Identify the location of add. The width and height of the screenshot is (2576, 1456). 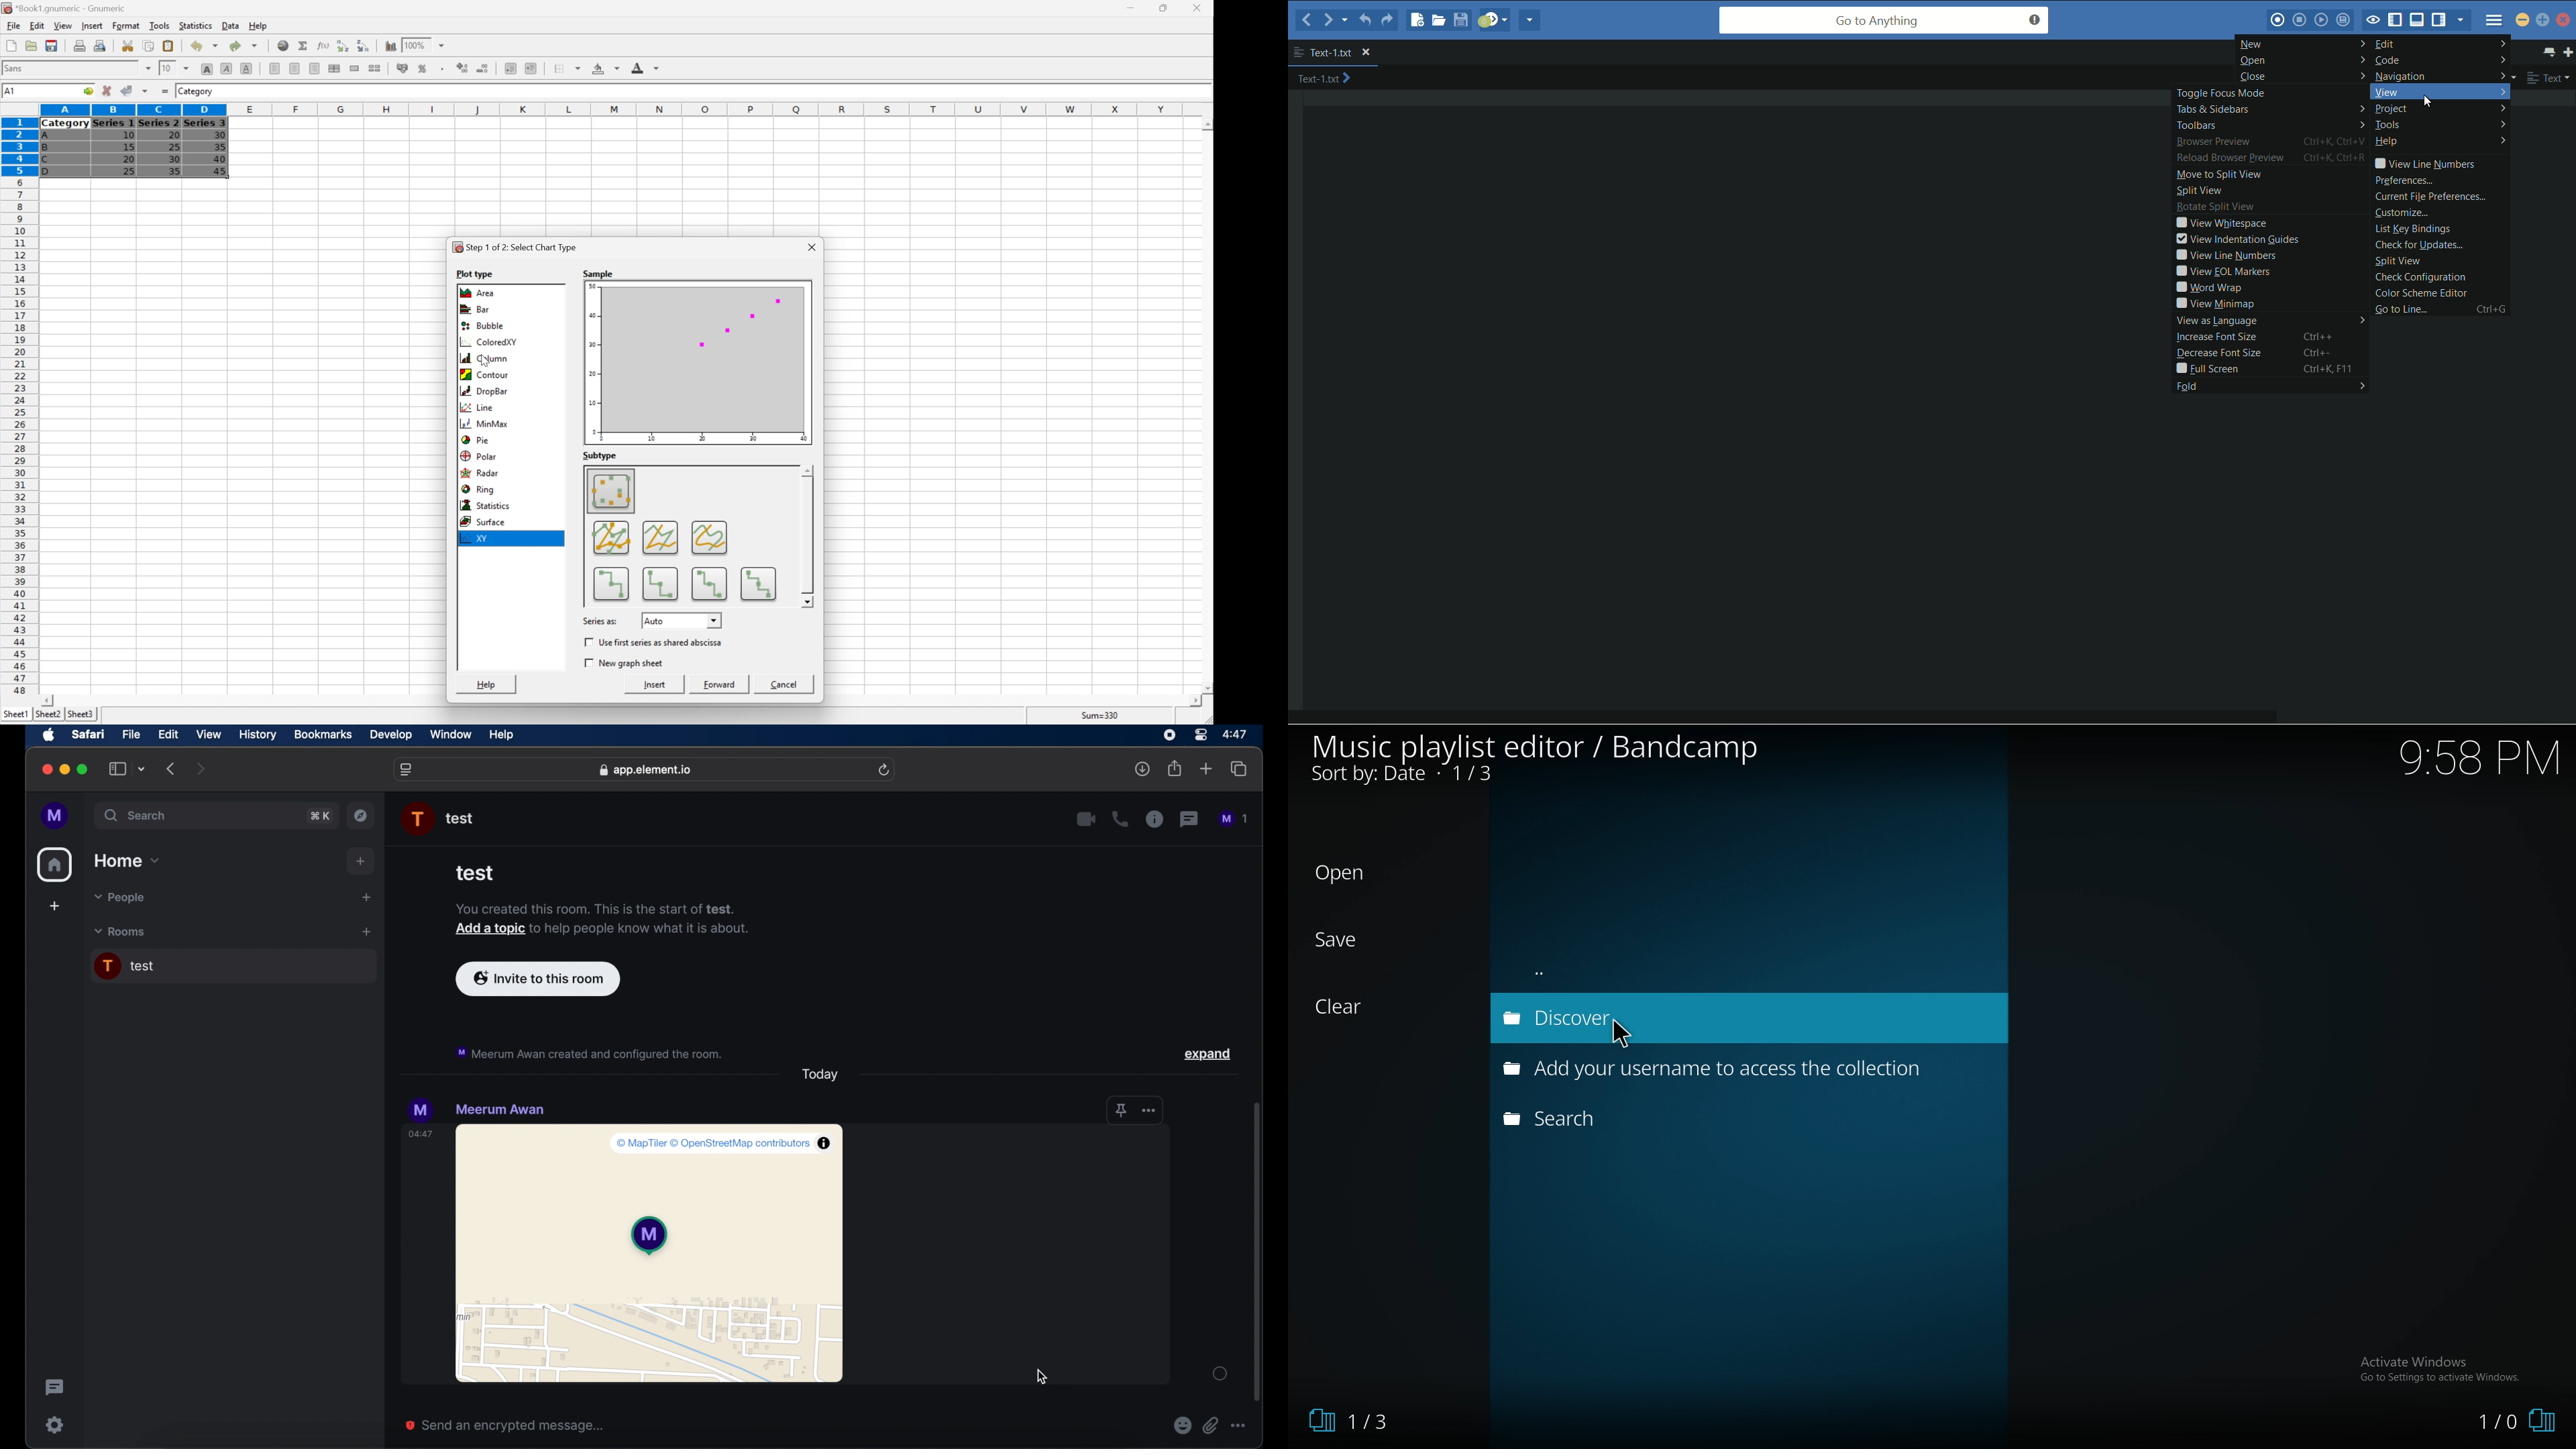
(54, 908).